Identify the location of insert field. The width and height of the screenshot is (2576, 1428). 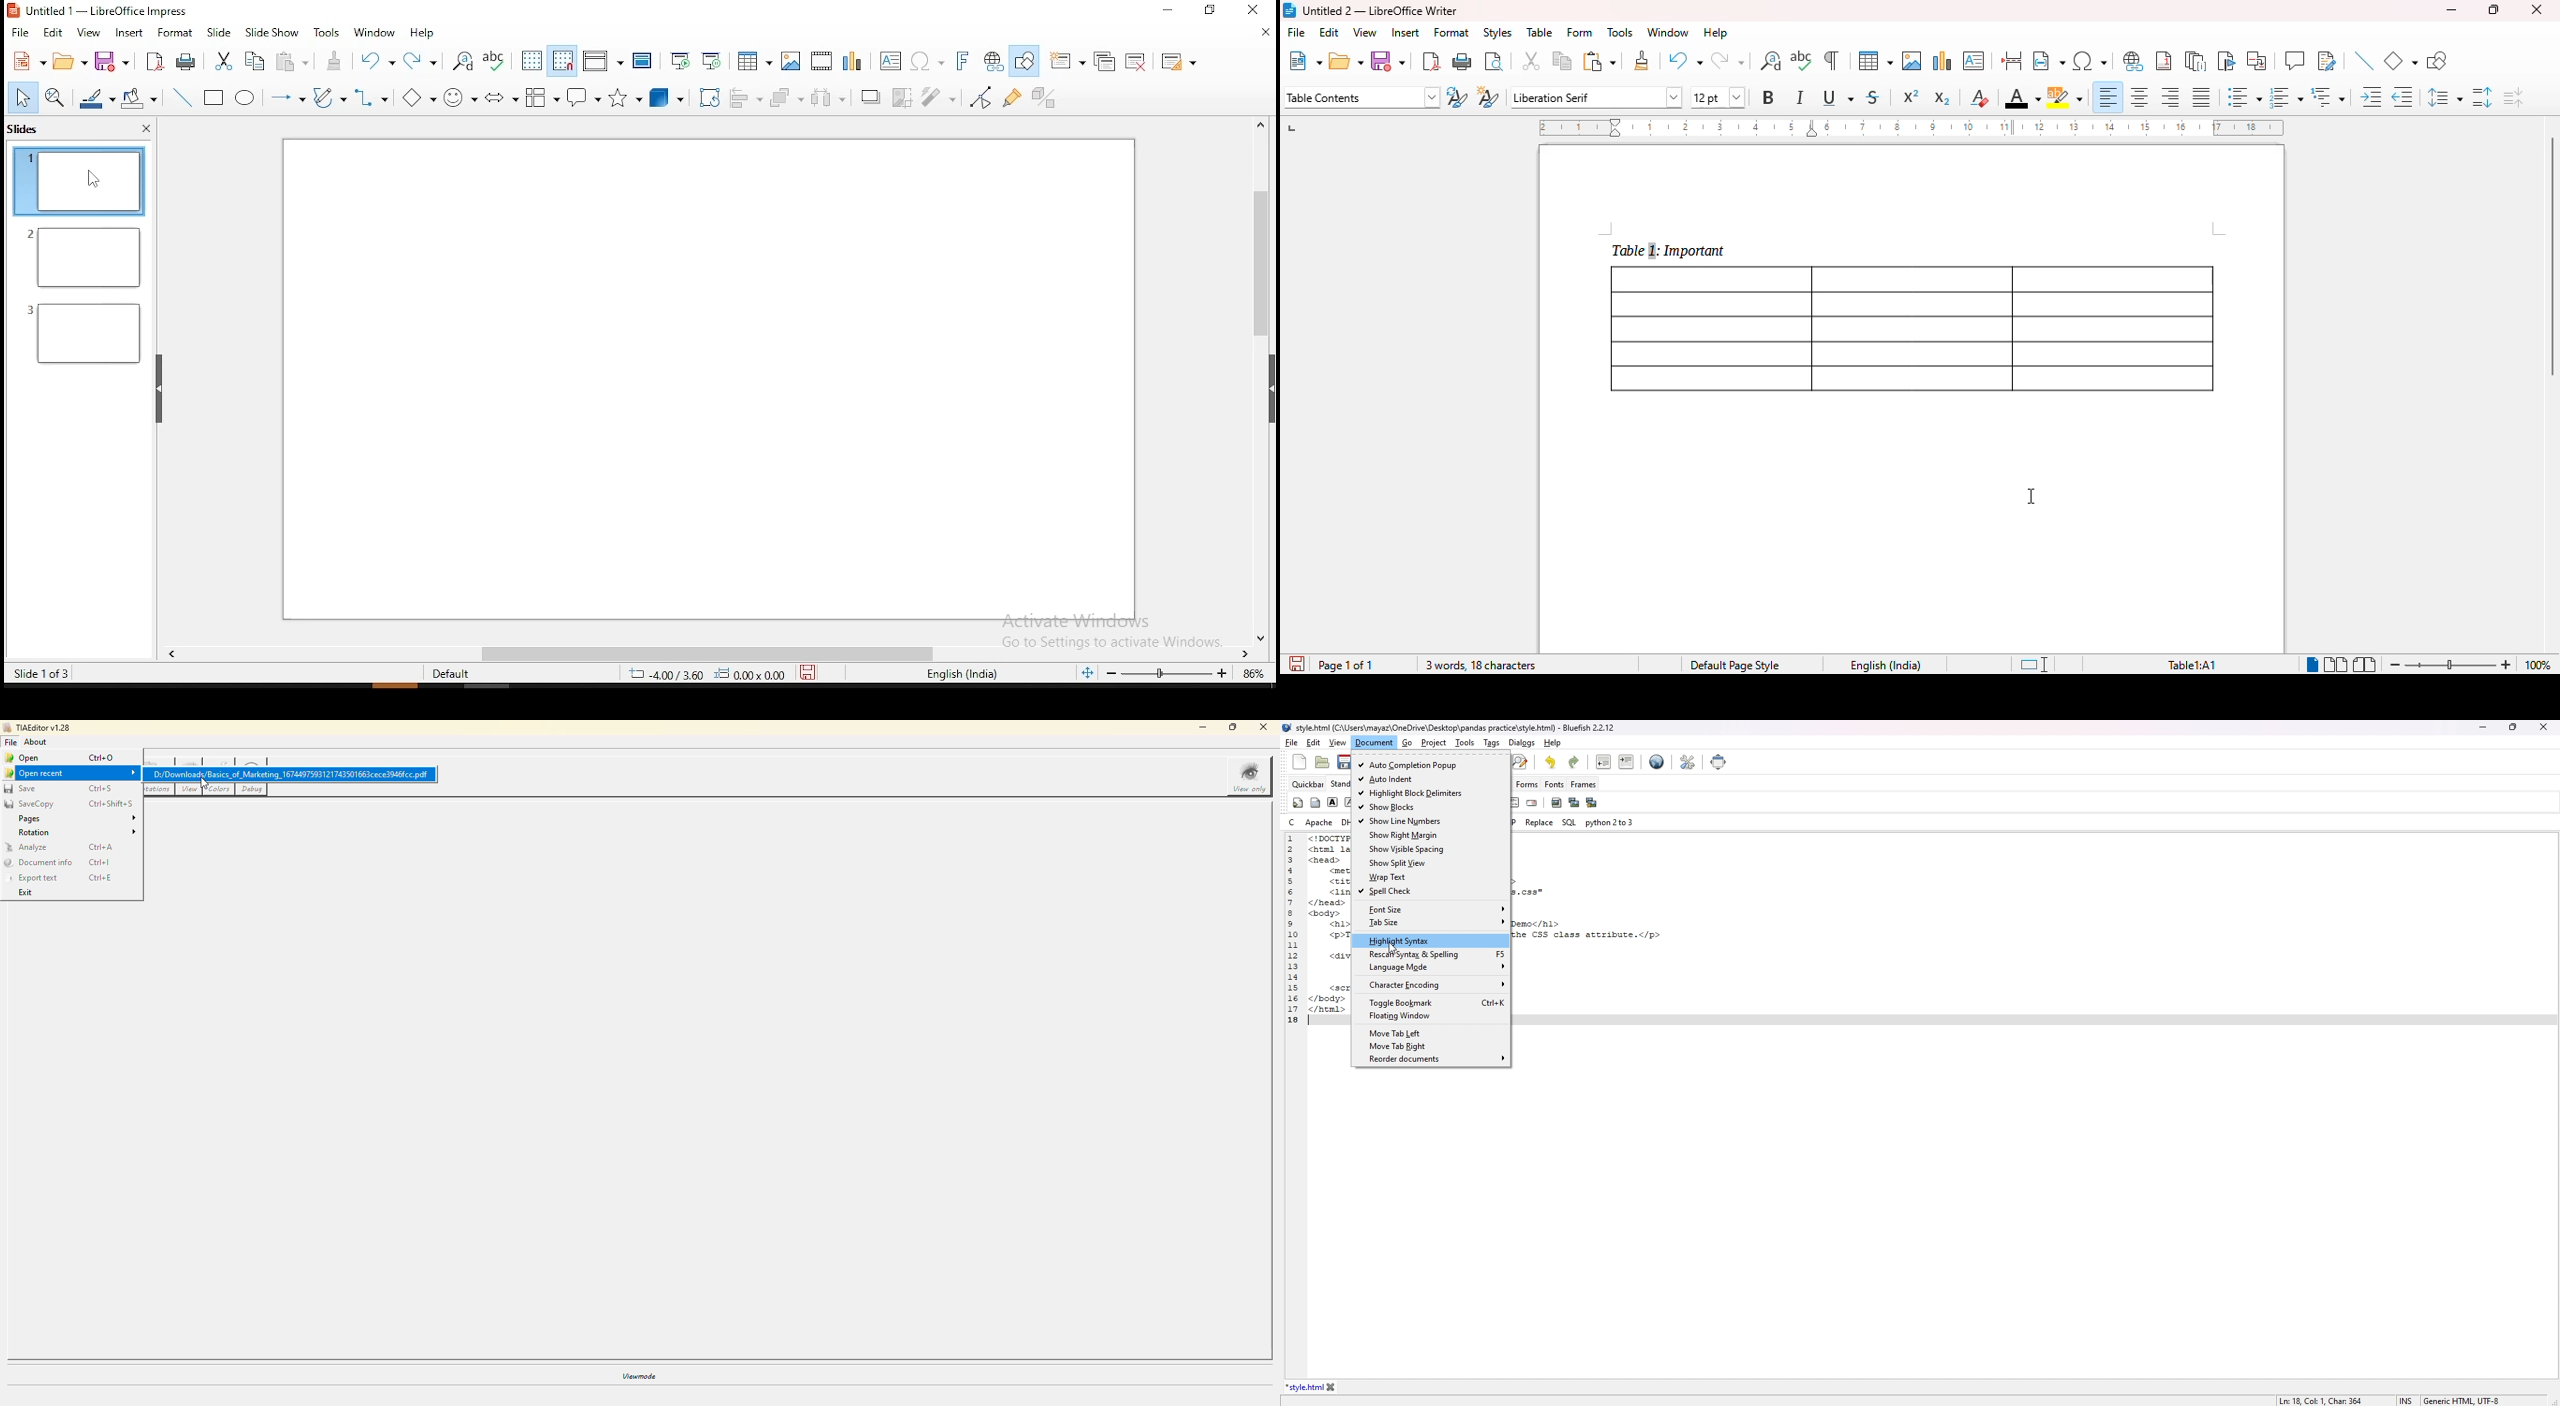
(2049, 60).